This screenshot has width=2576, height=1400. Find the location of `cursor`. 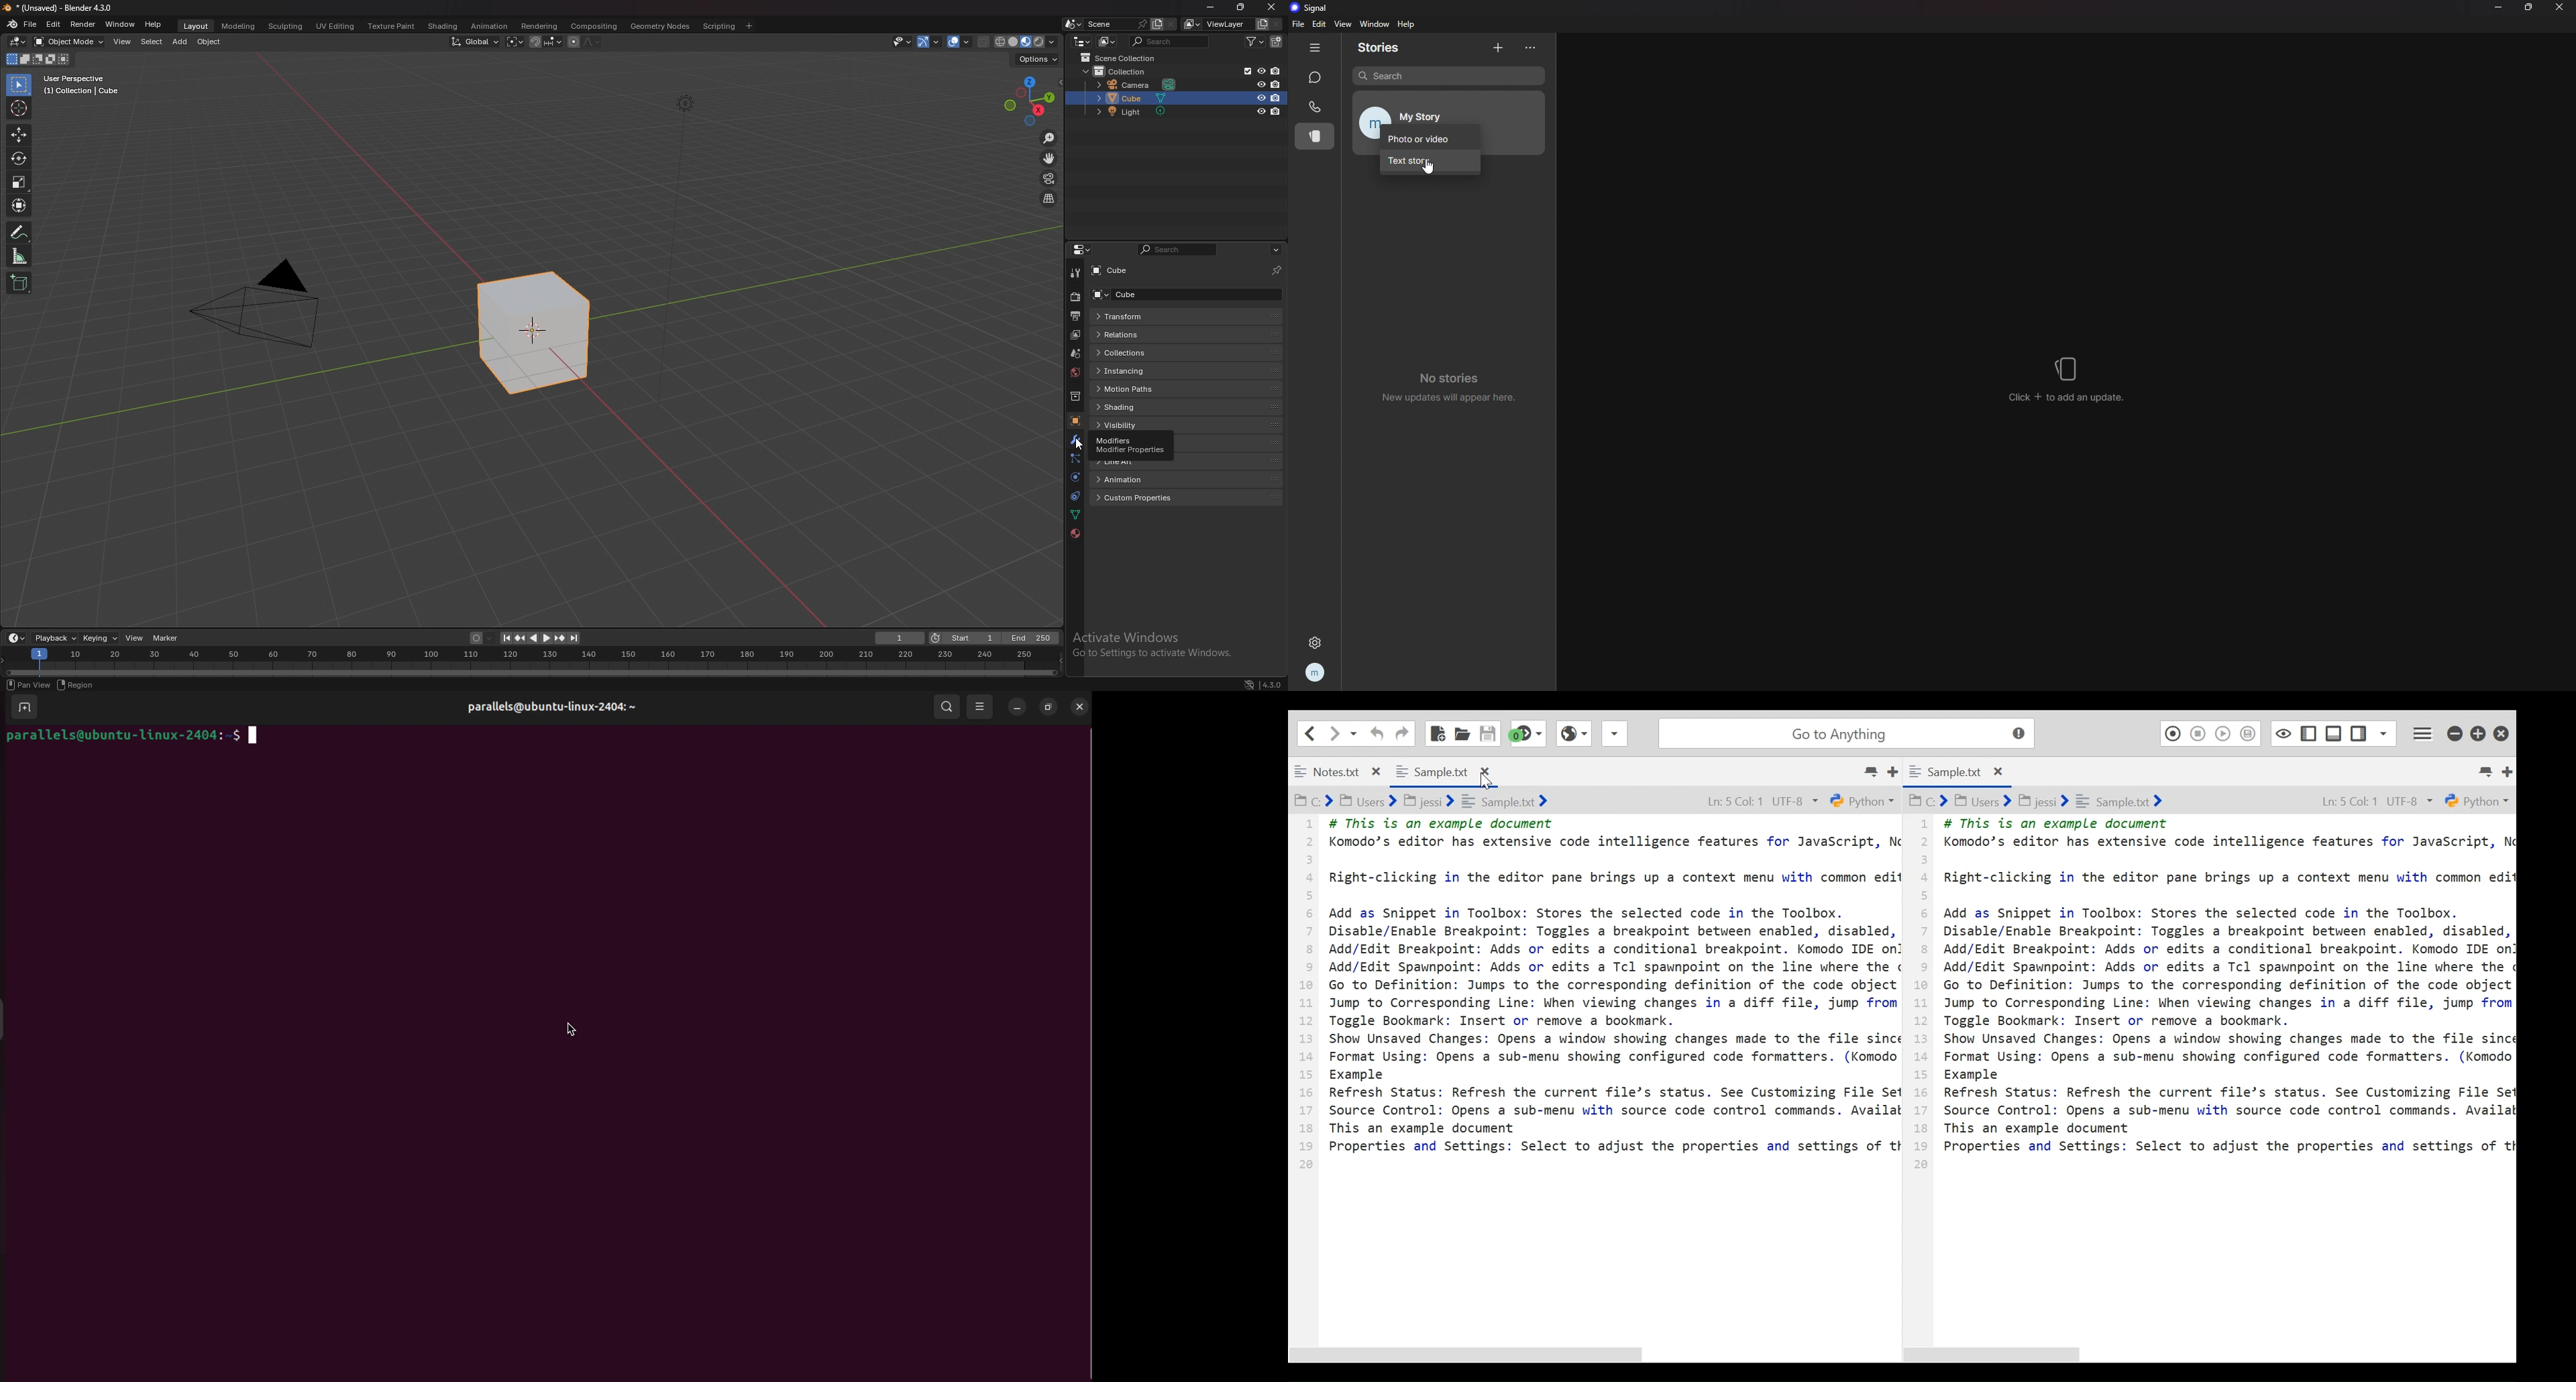

cursor is located at coordinates (1428, 168).